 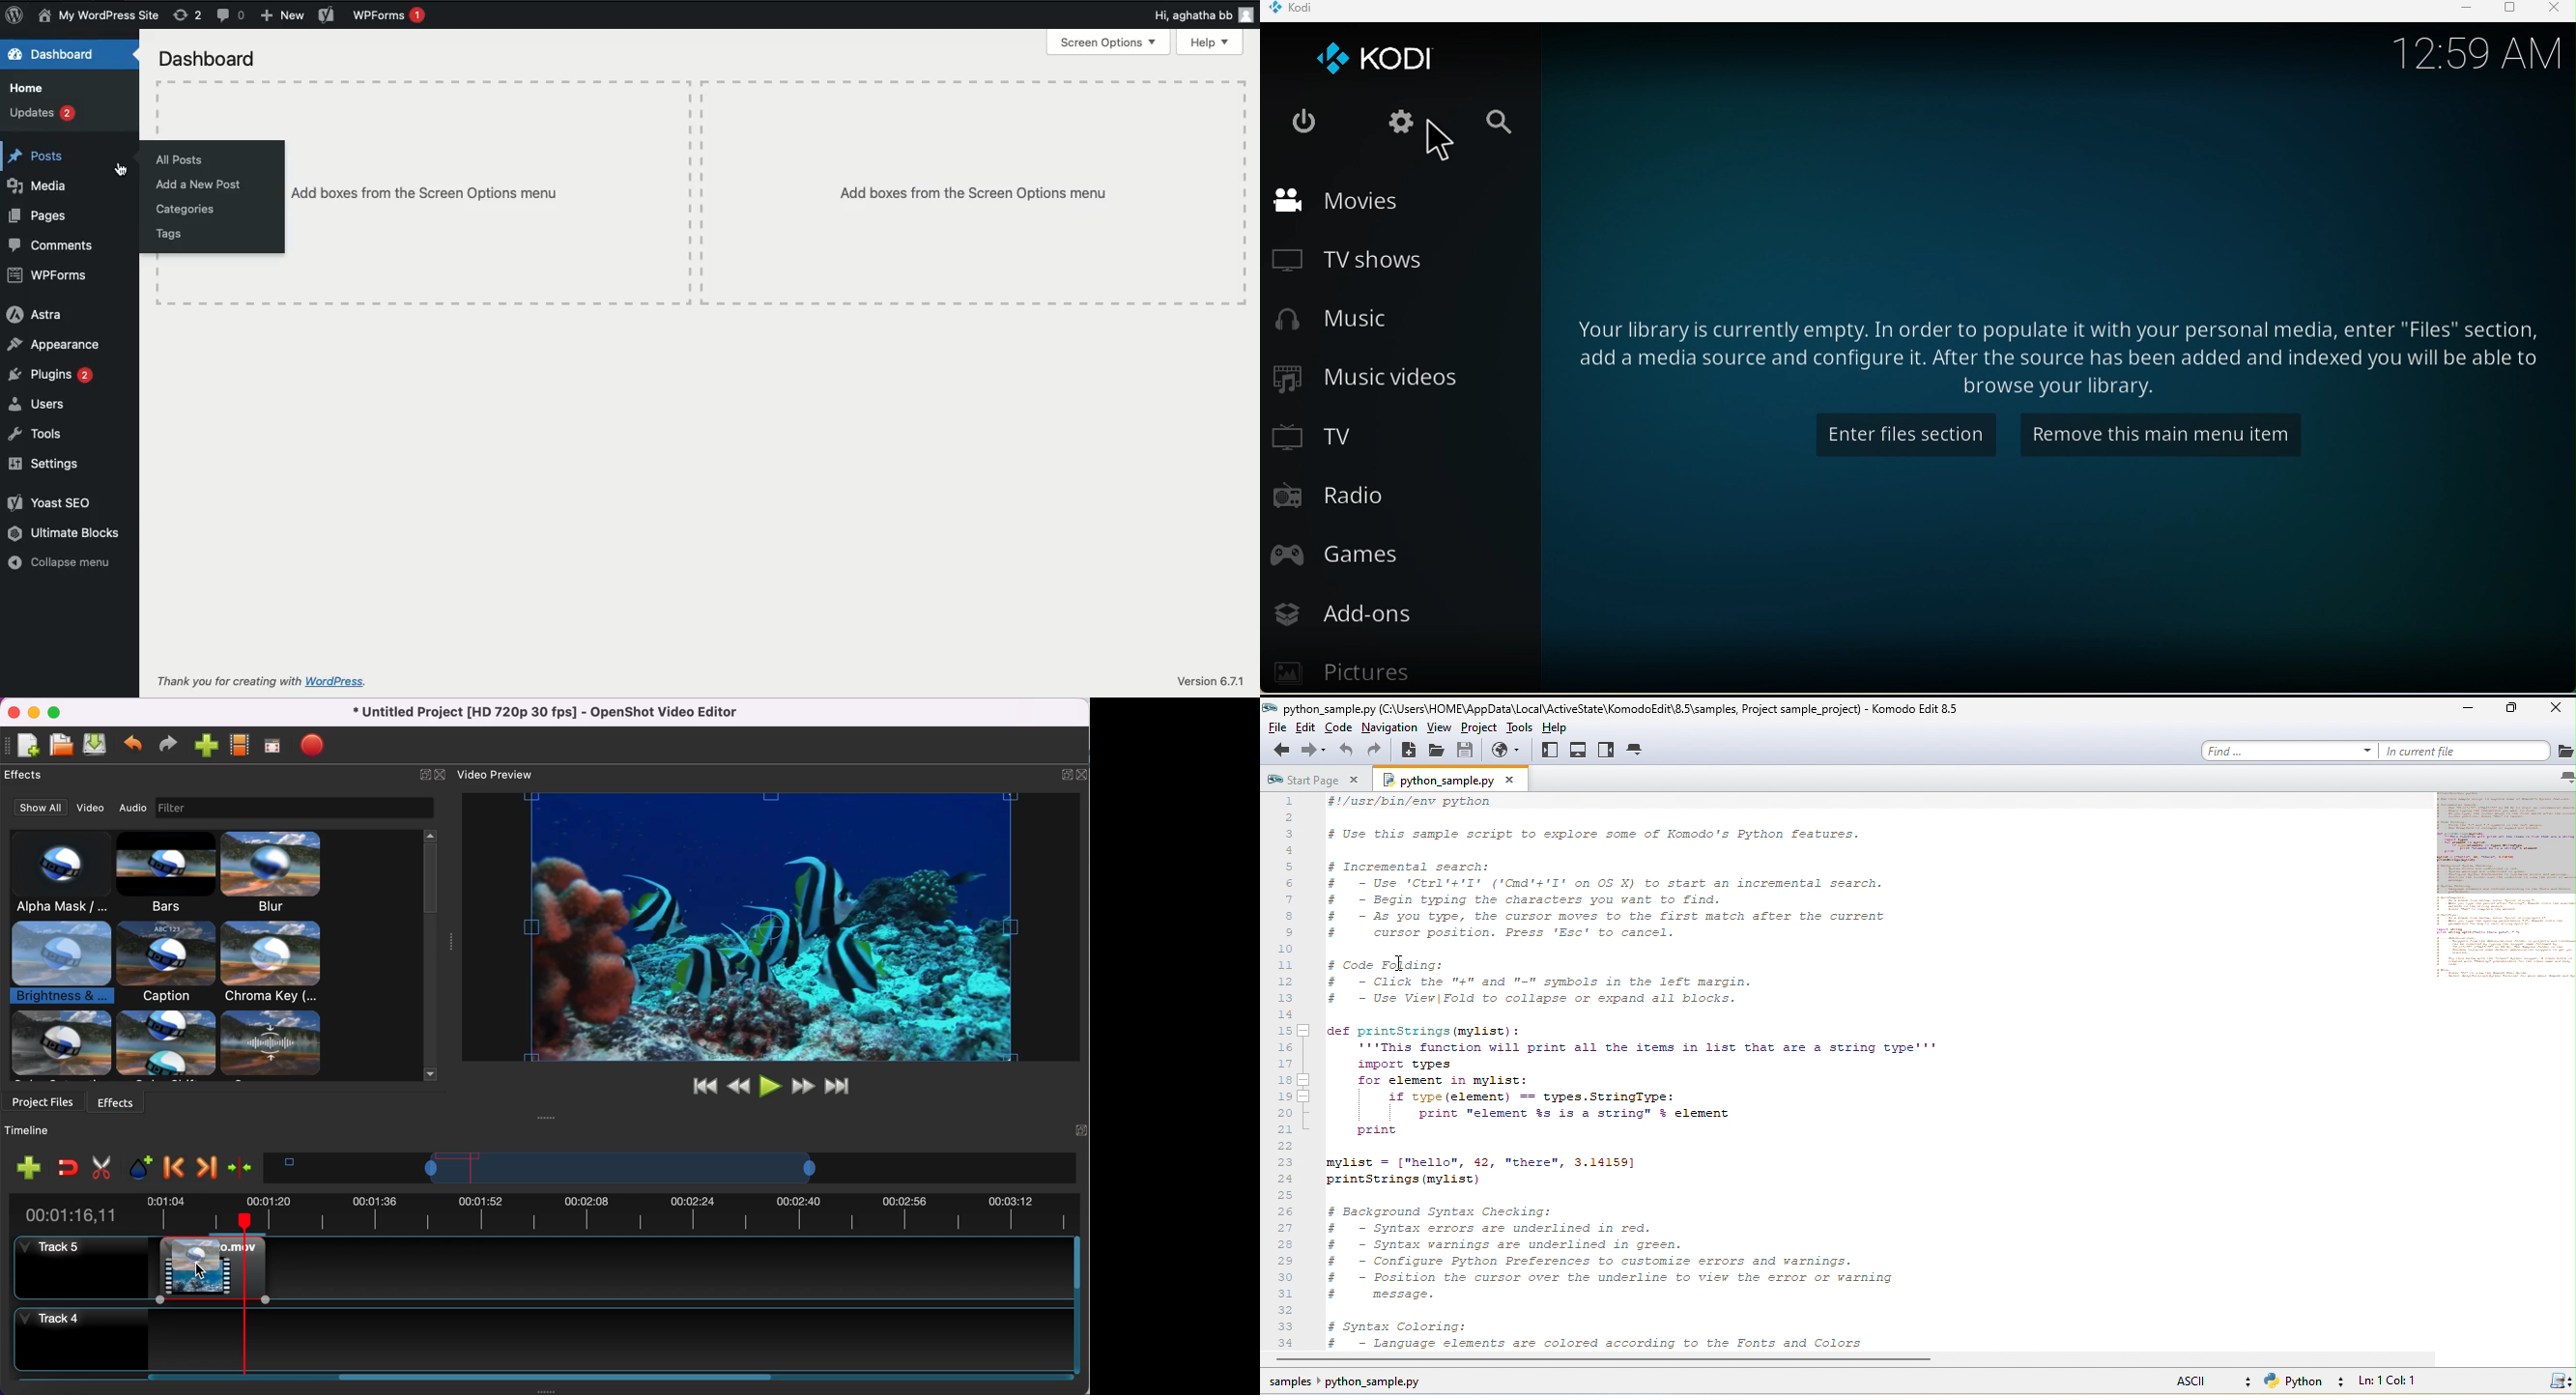 What do you see at coordinates (1359, 321) in the screenshot?
I see `Music` at bounding box center [1359, 321].